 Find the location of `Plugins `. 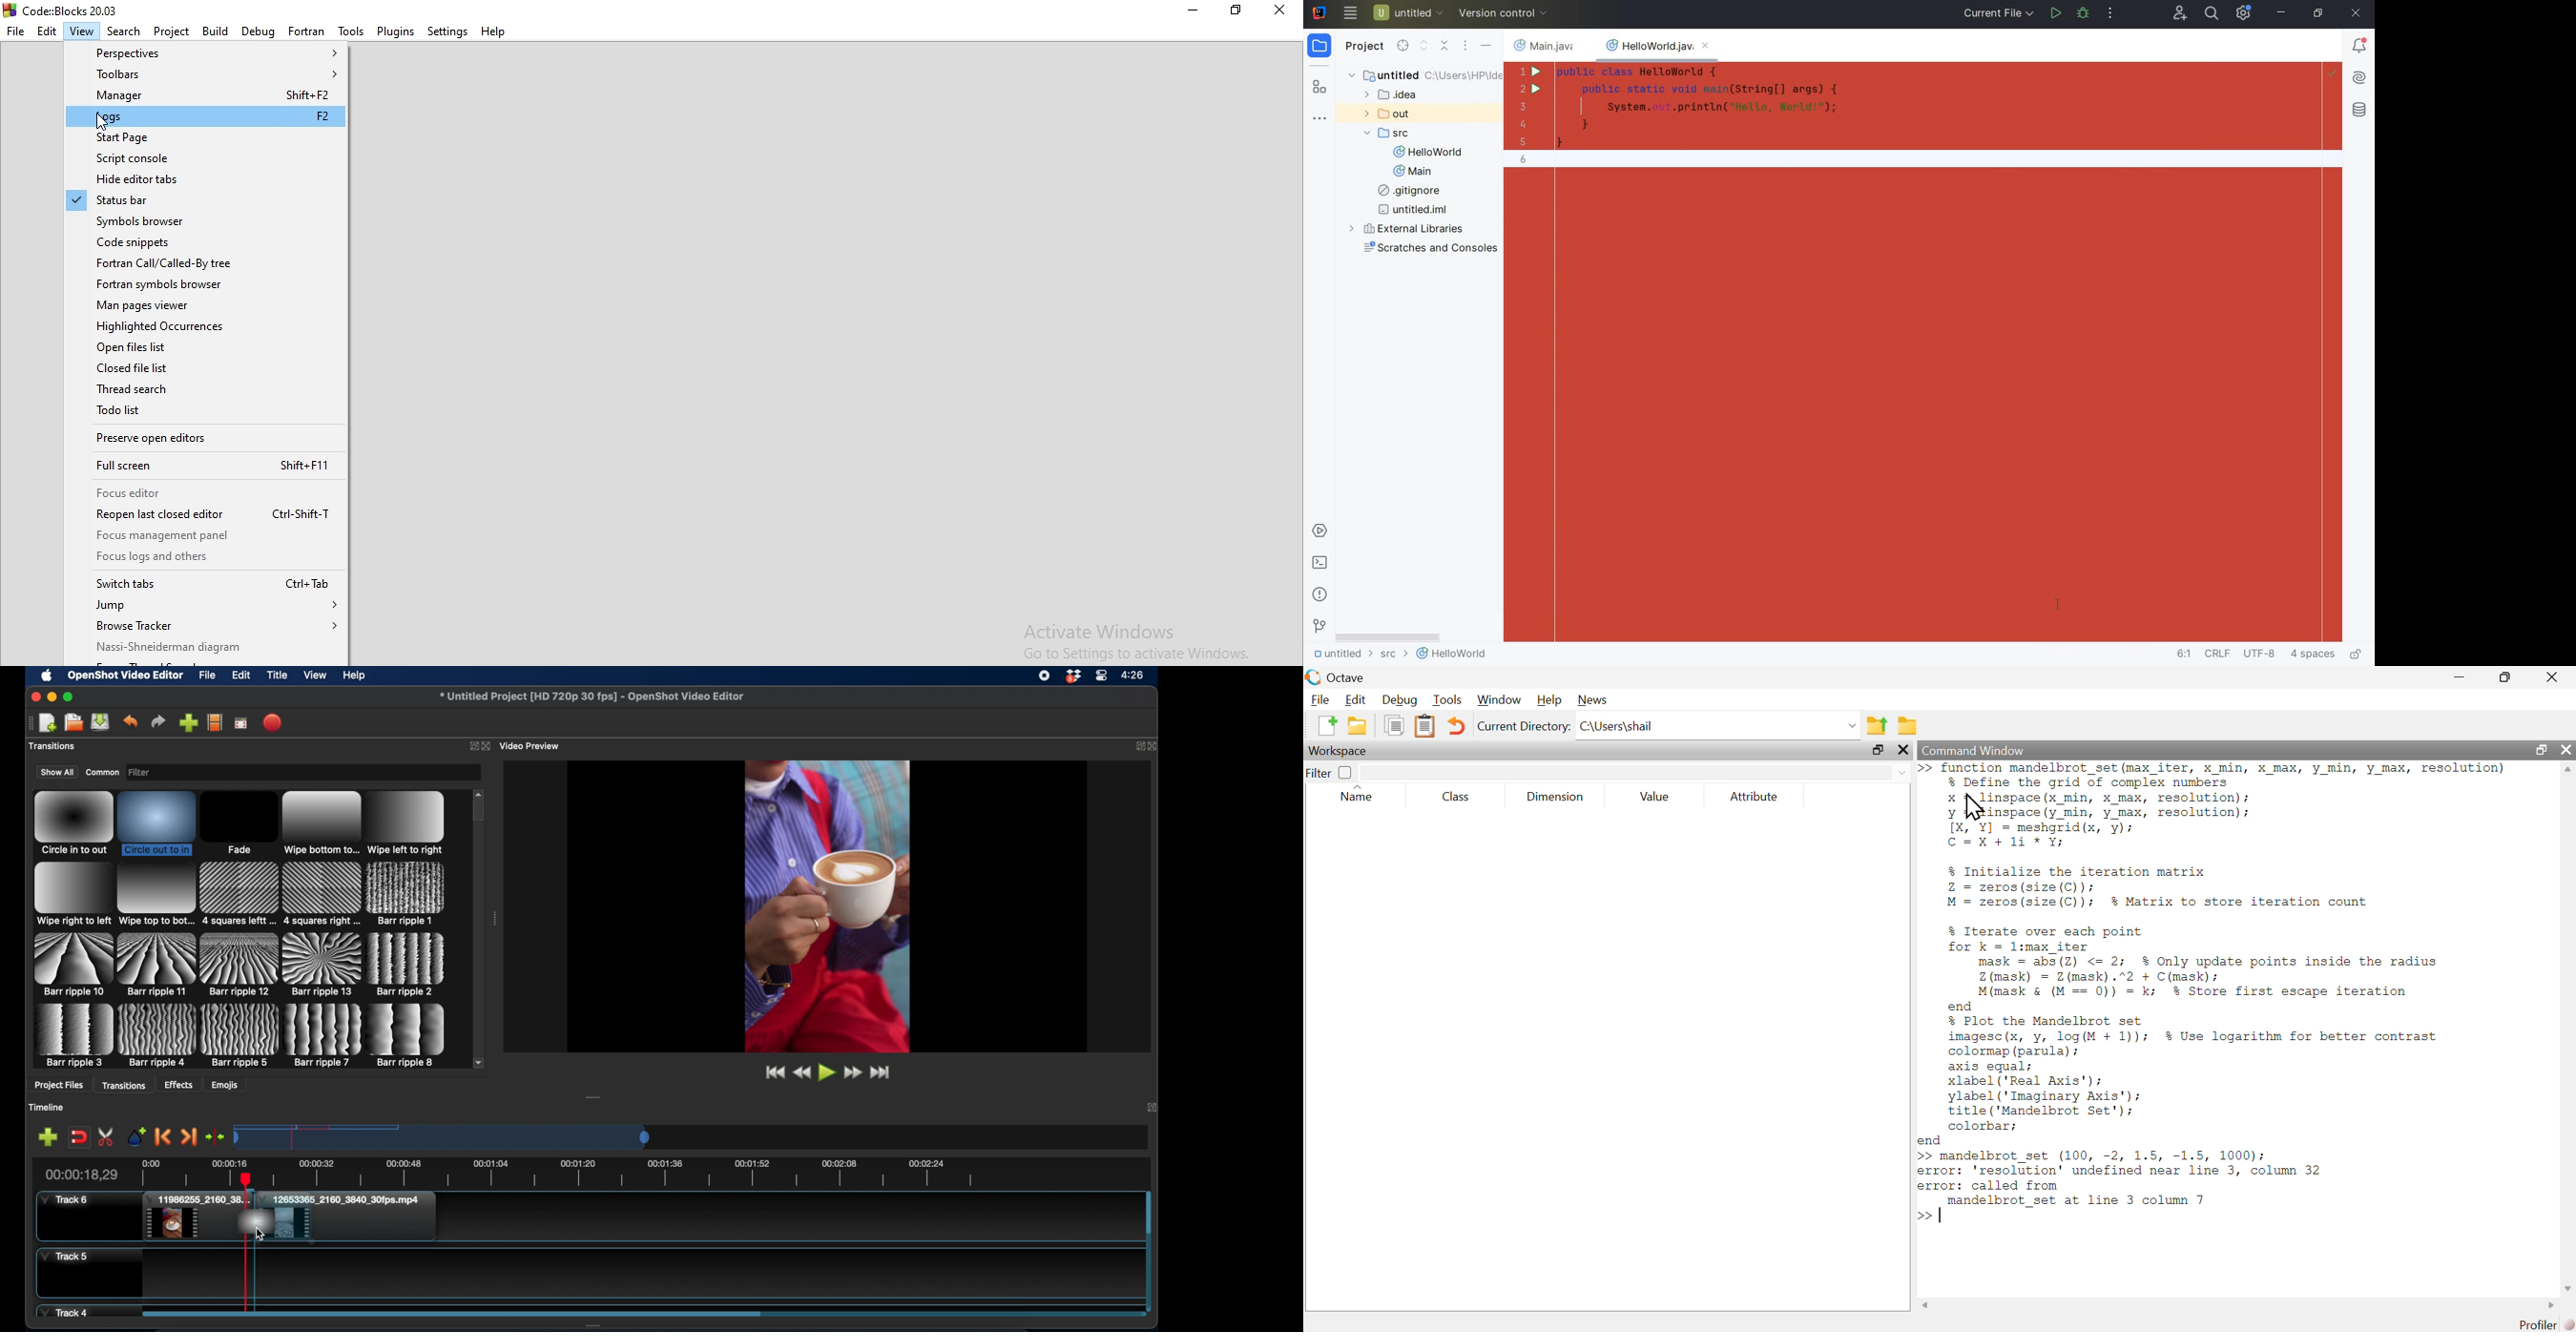

Plugins  is located at coordinates (396, 31).